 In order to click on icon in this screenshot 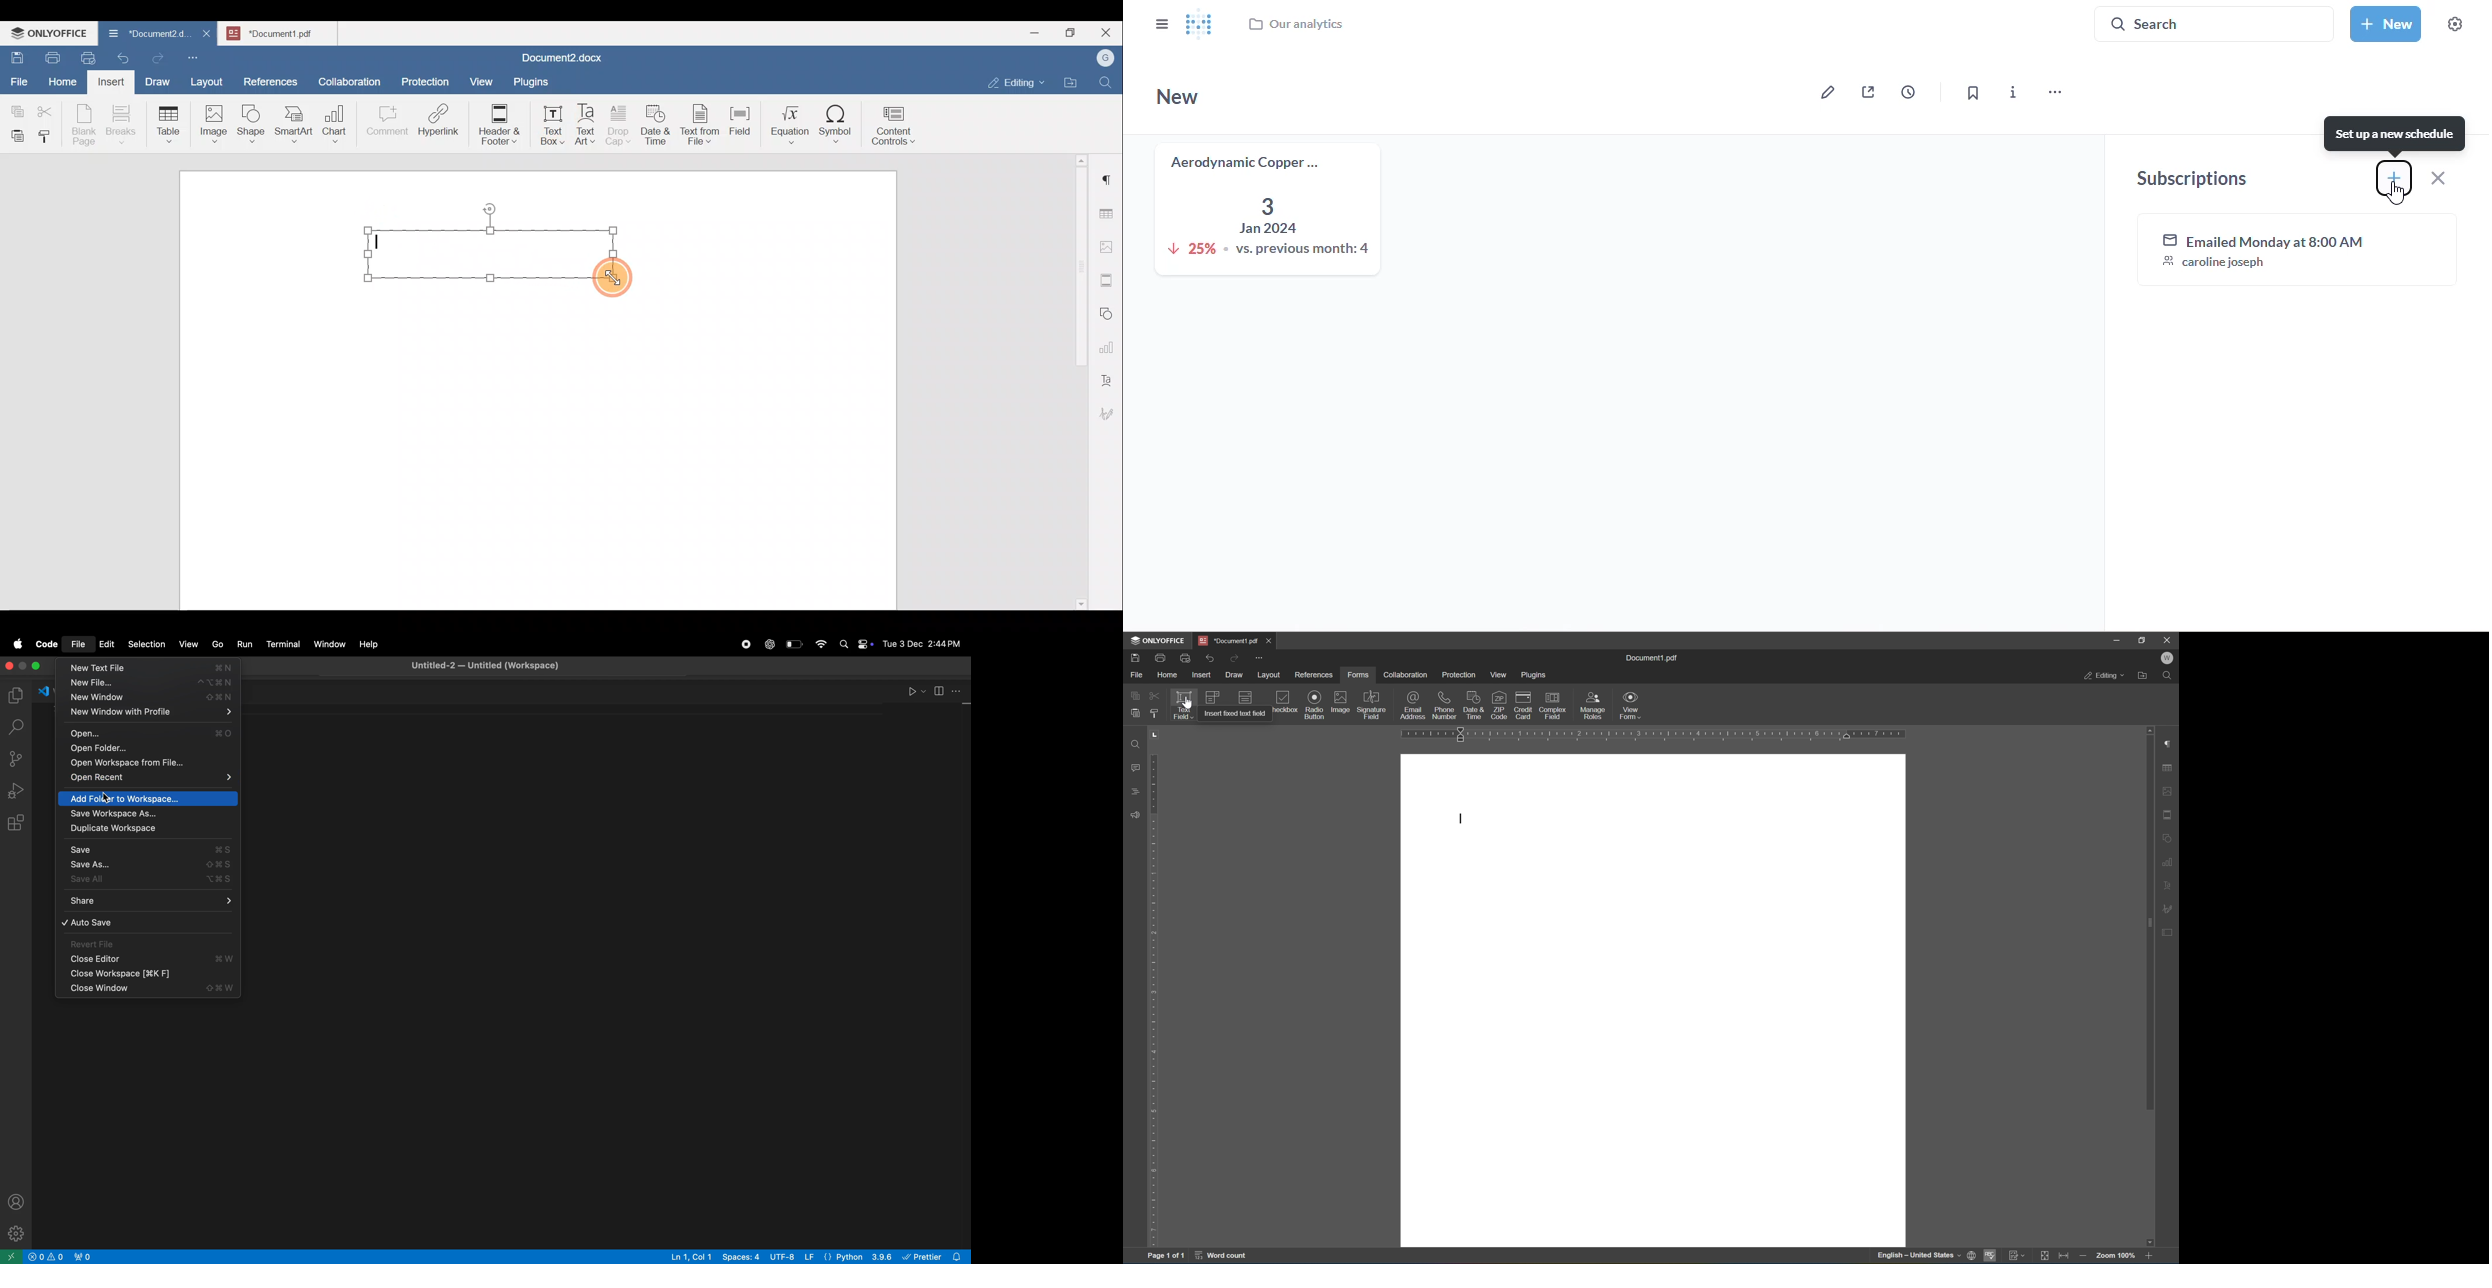, I will do `click(1246, 698)`.